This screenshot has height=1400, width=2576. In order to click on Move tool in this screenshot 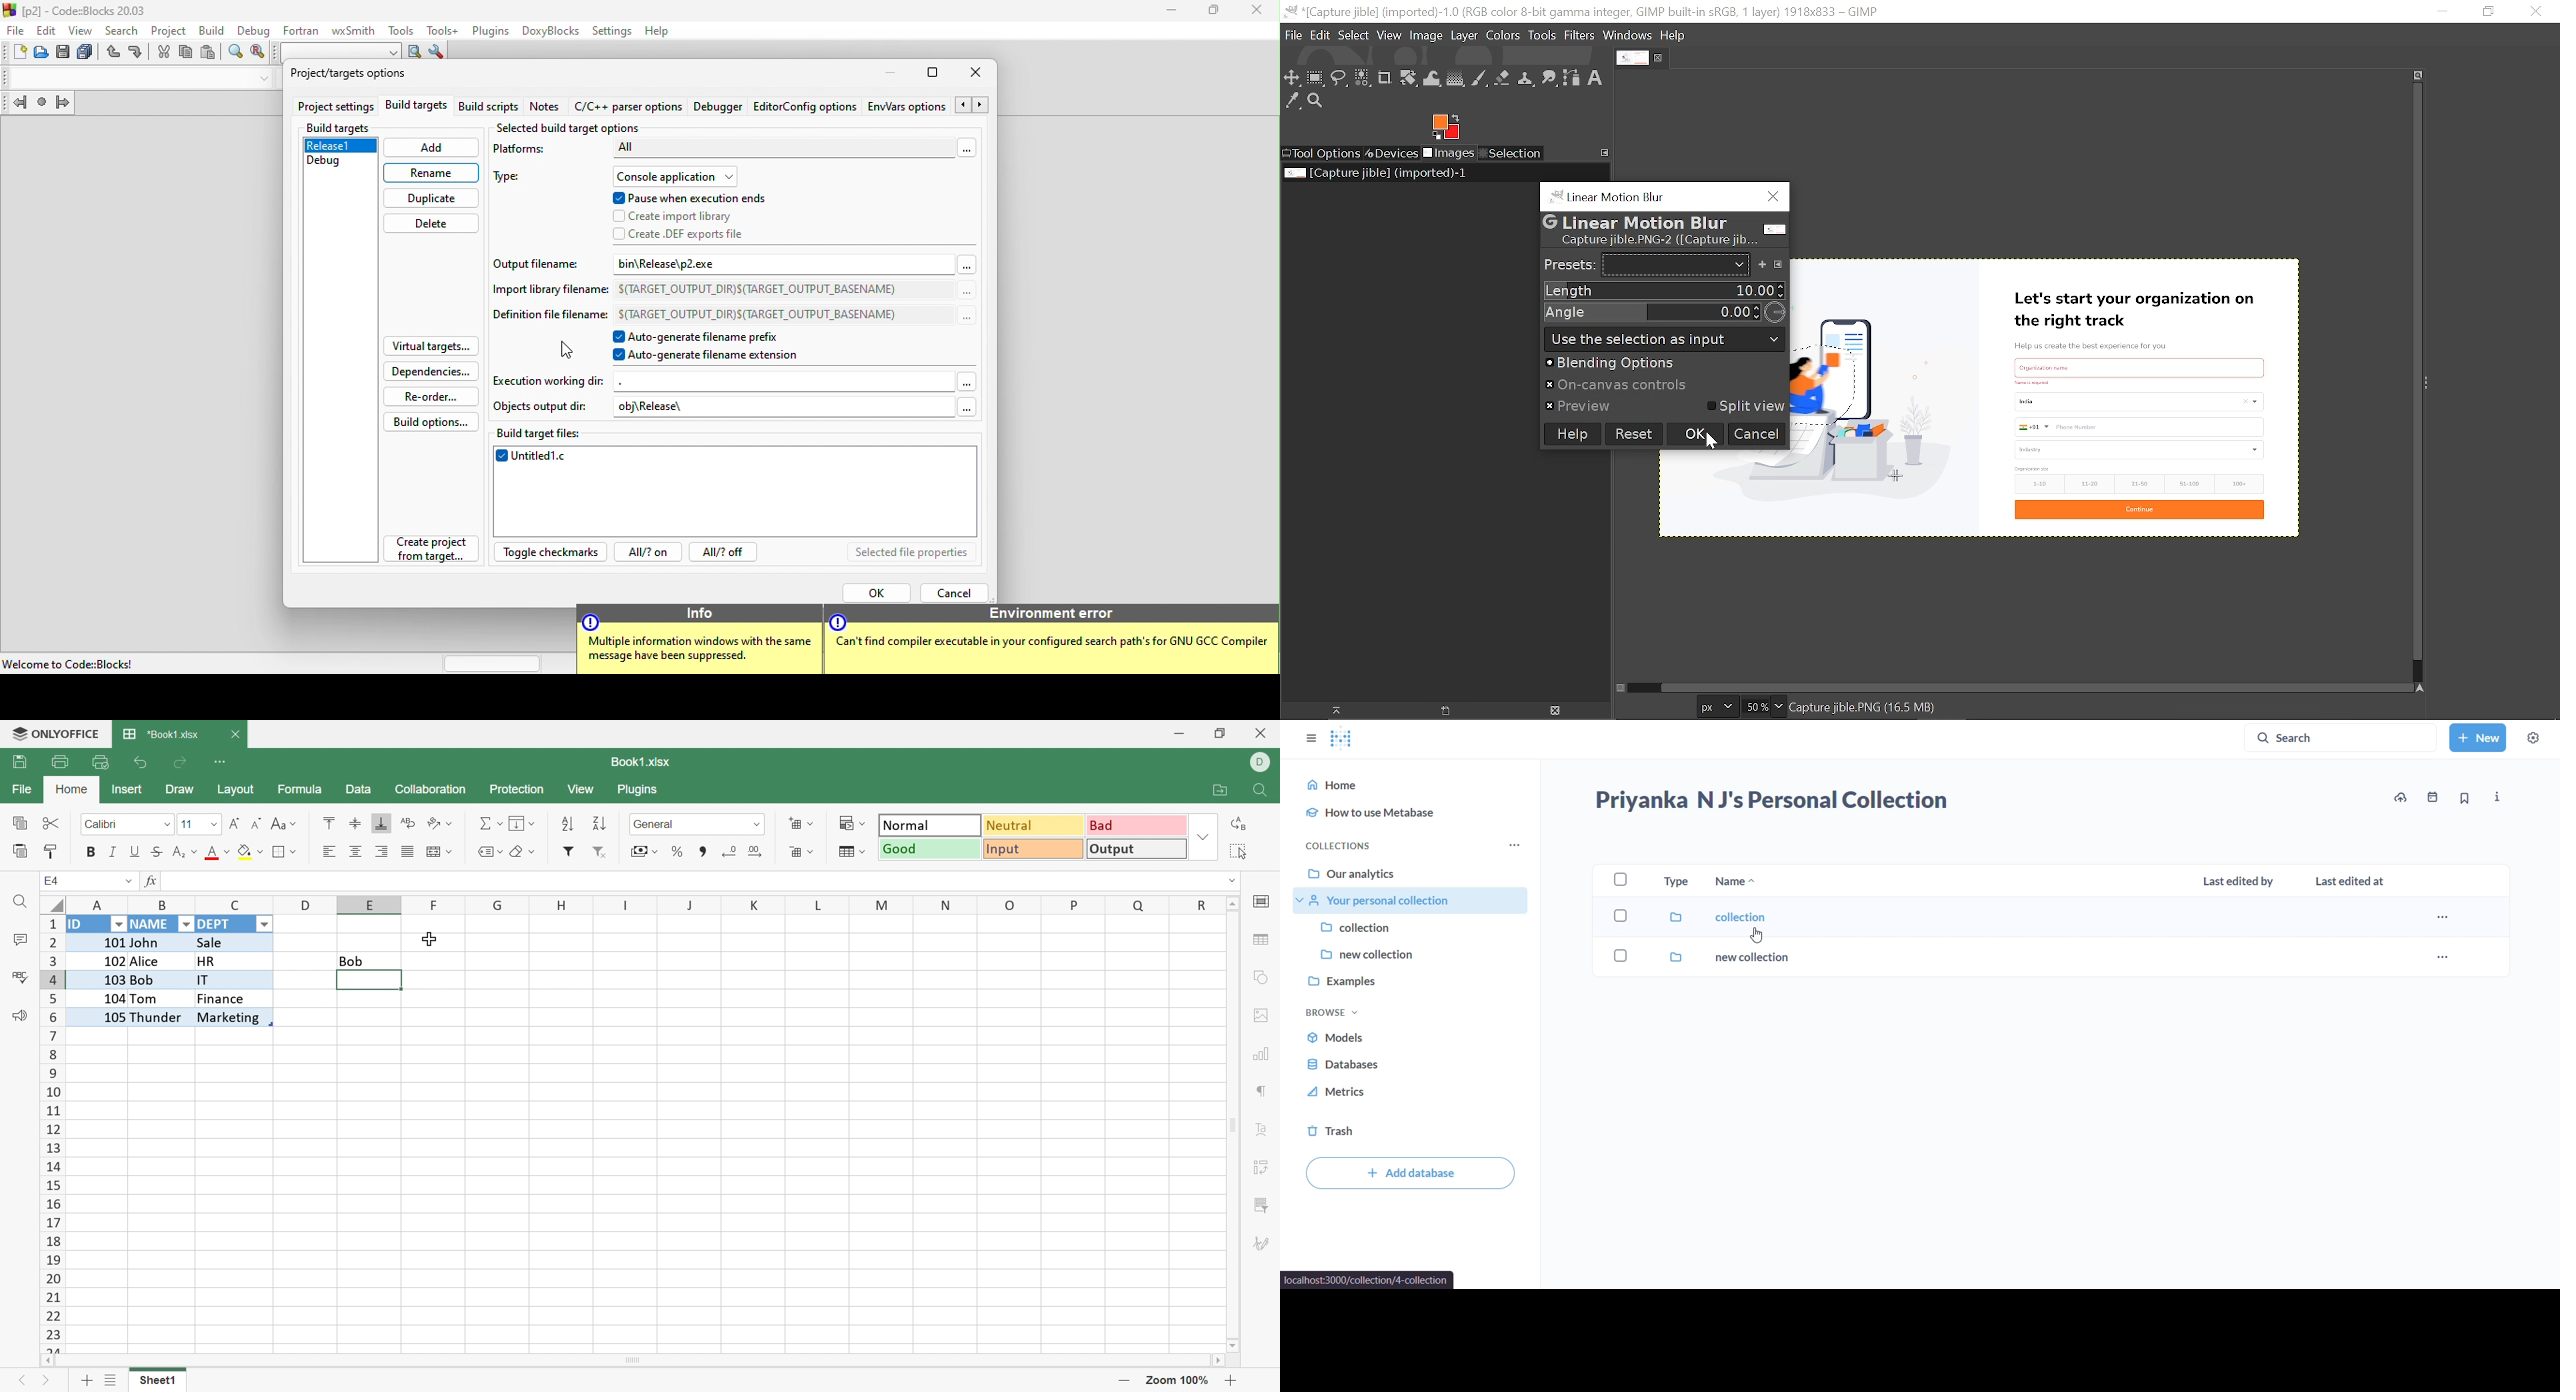, I will do `click(1292, 77)`.